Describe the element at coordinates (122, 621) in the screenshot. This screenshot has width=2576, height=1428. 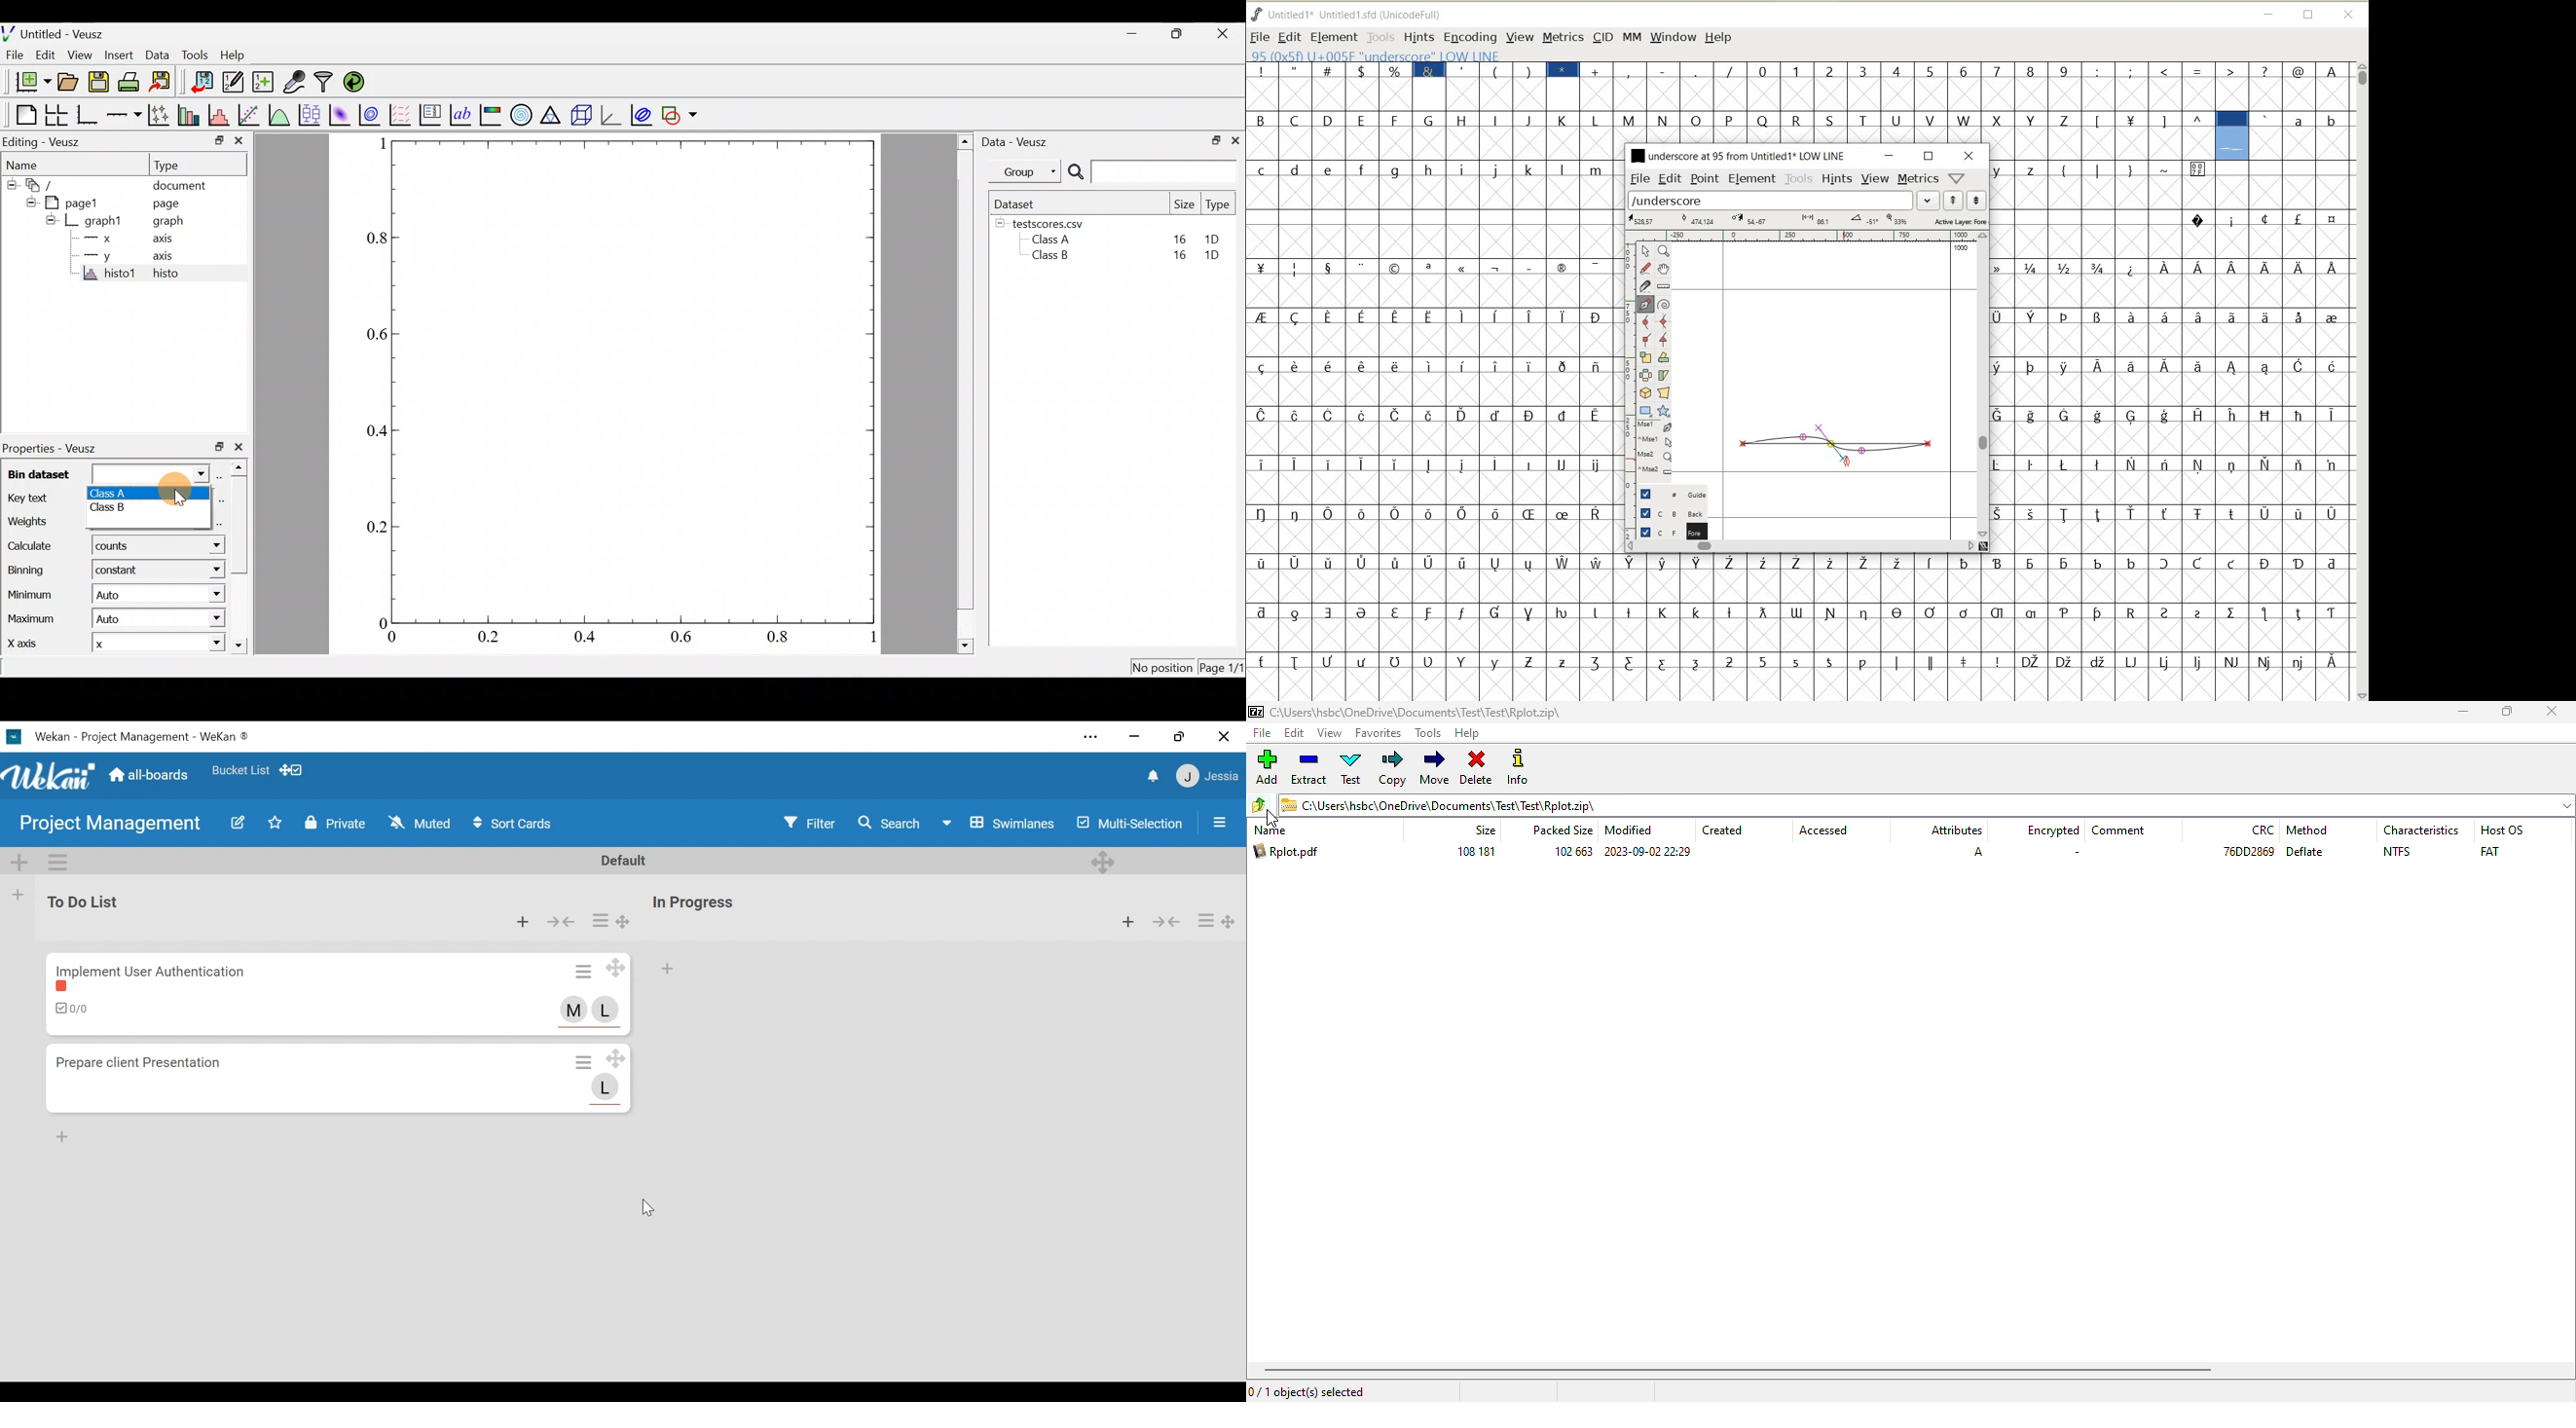
I see `Auto` at that location.